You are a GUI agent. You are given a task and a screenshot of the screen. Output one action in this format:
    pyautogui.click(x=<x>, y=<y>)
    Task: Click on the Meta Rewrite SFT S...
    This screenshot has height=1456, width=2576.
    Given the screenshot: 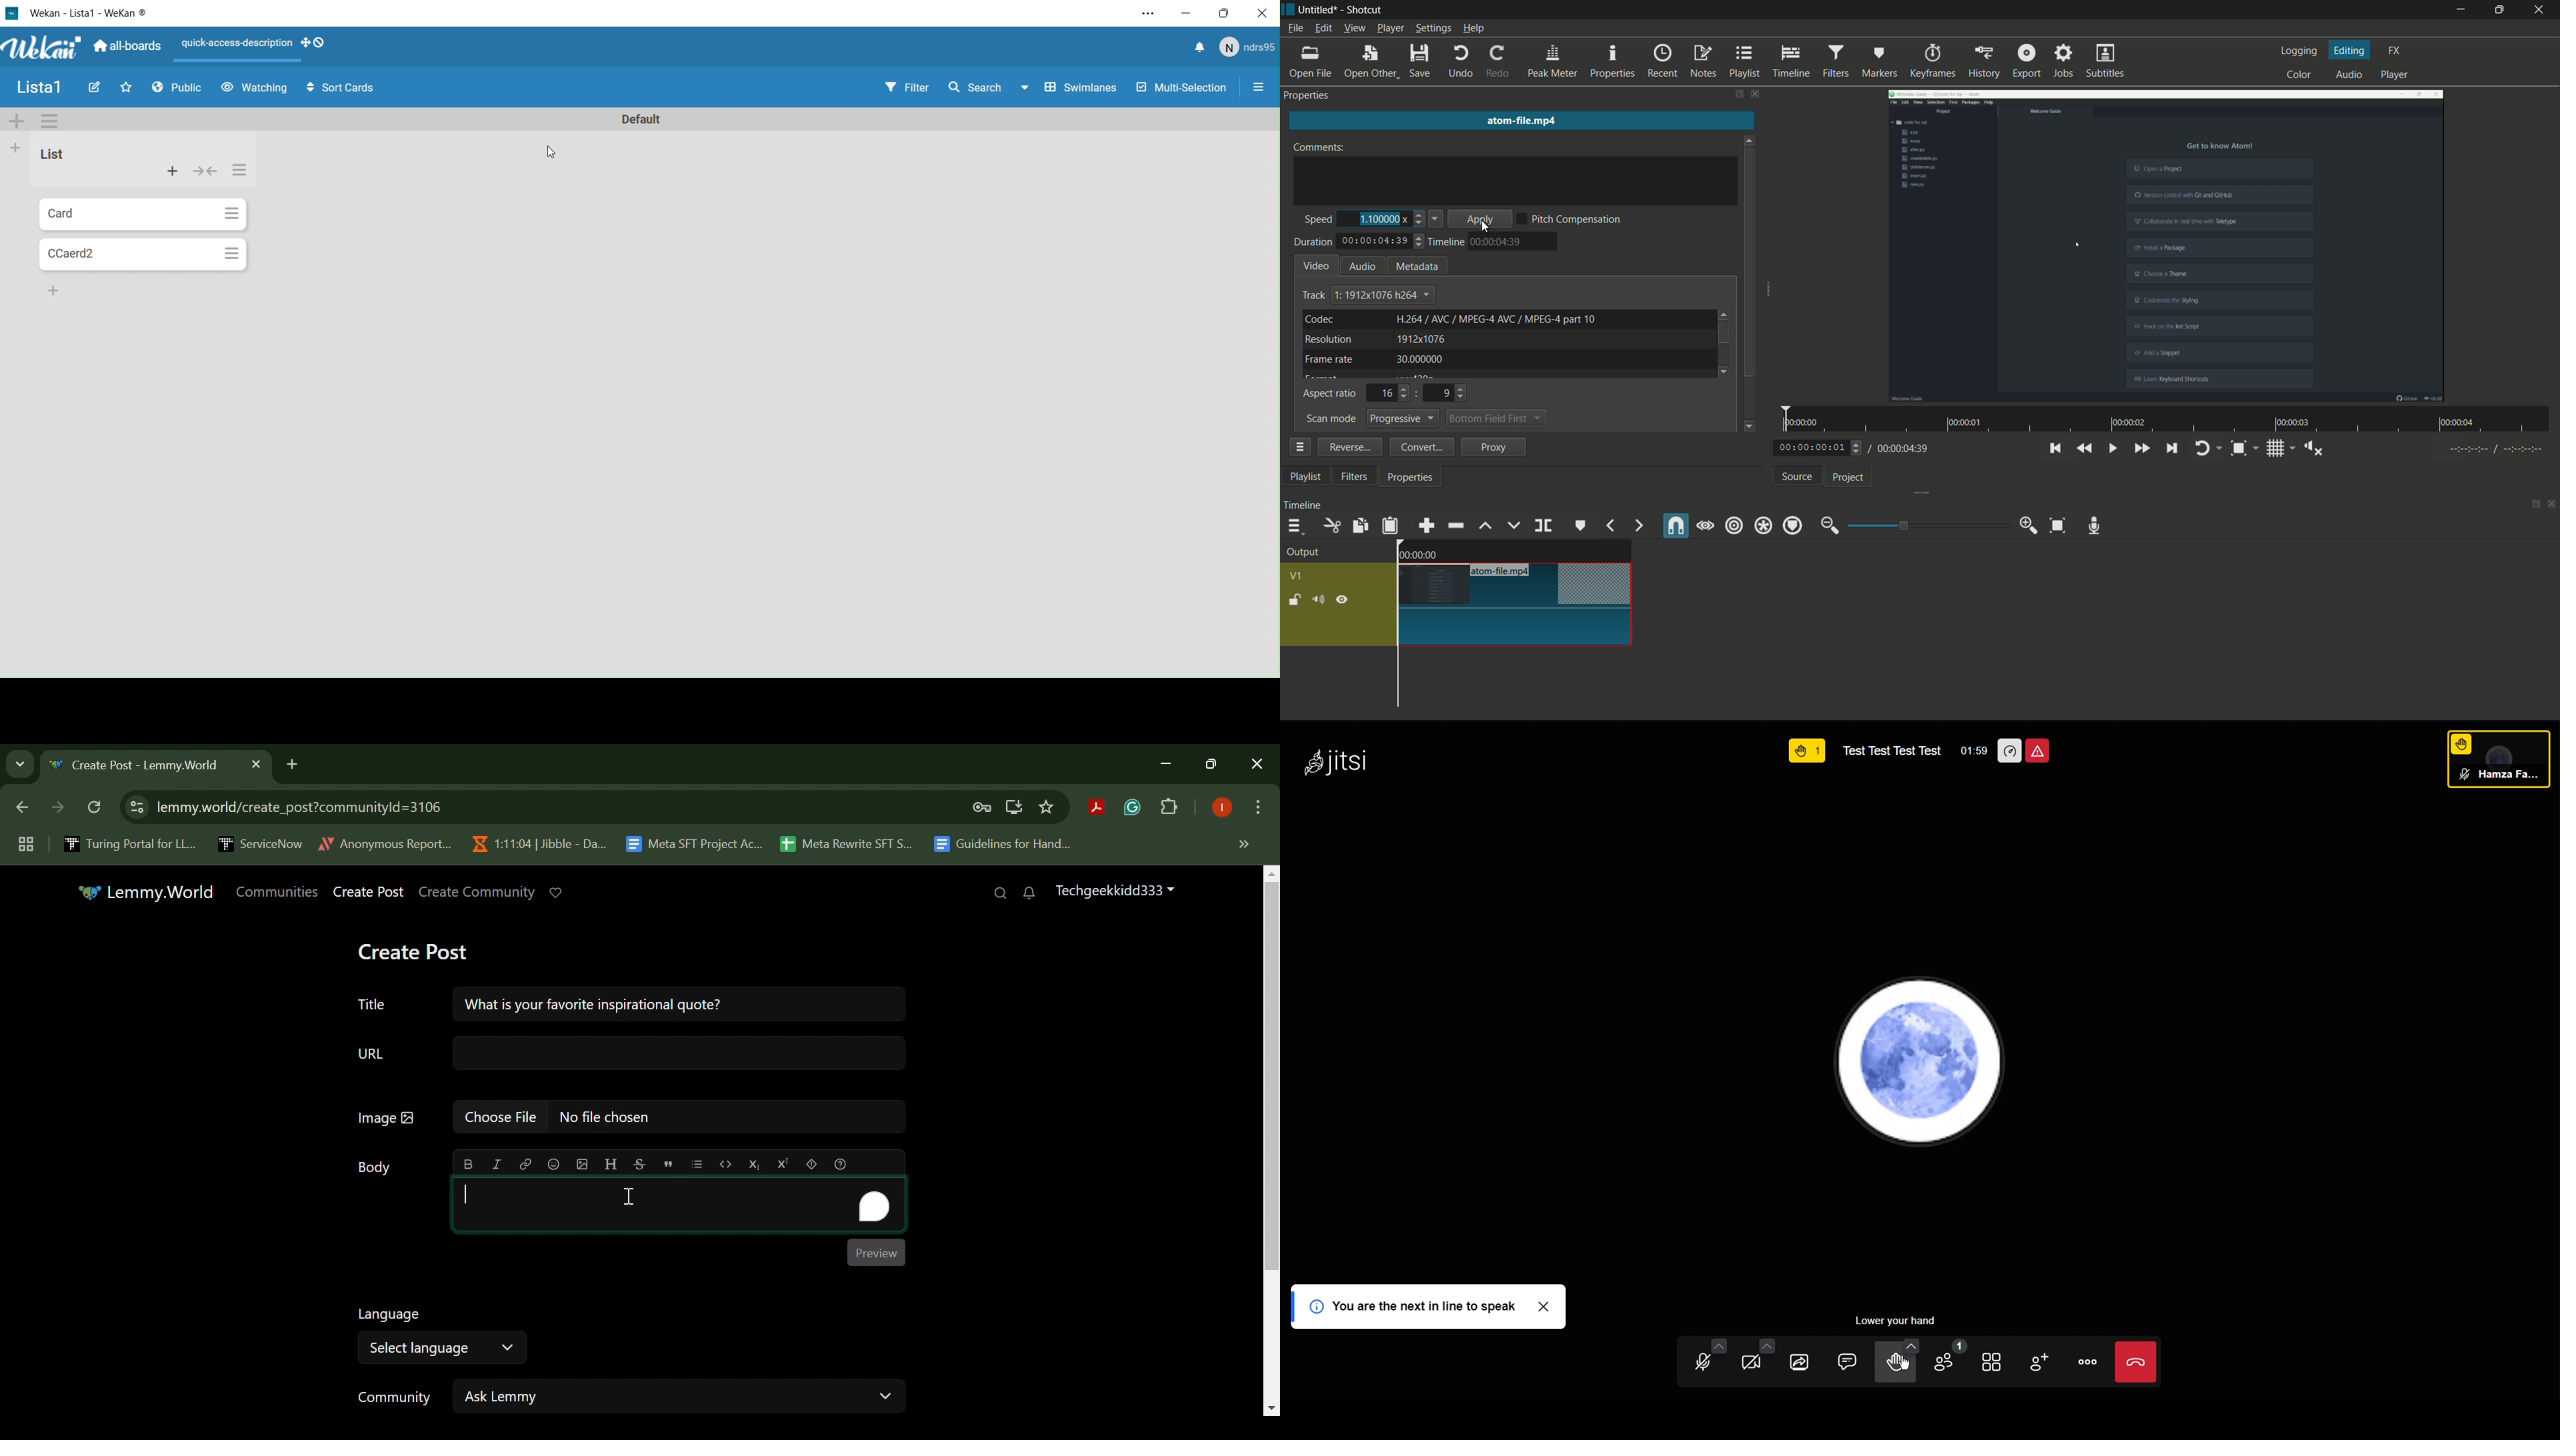 What is the action you would take?
    pyautogui.click(x=847, y=845)
    